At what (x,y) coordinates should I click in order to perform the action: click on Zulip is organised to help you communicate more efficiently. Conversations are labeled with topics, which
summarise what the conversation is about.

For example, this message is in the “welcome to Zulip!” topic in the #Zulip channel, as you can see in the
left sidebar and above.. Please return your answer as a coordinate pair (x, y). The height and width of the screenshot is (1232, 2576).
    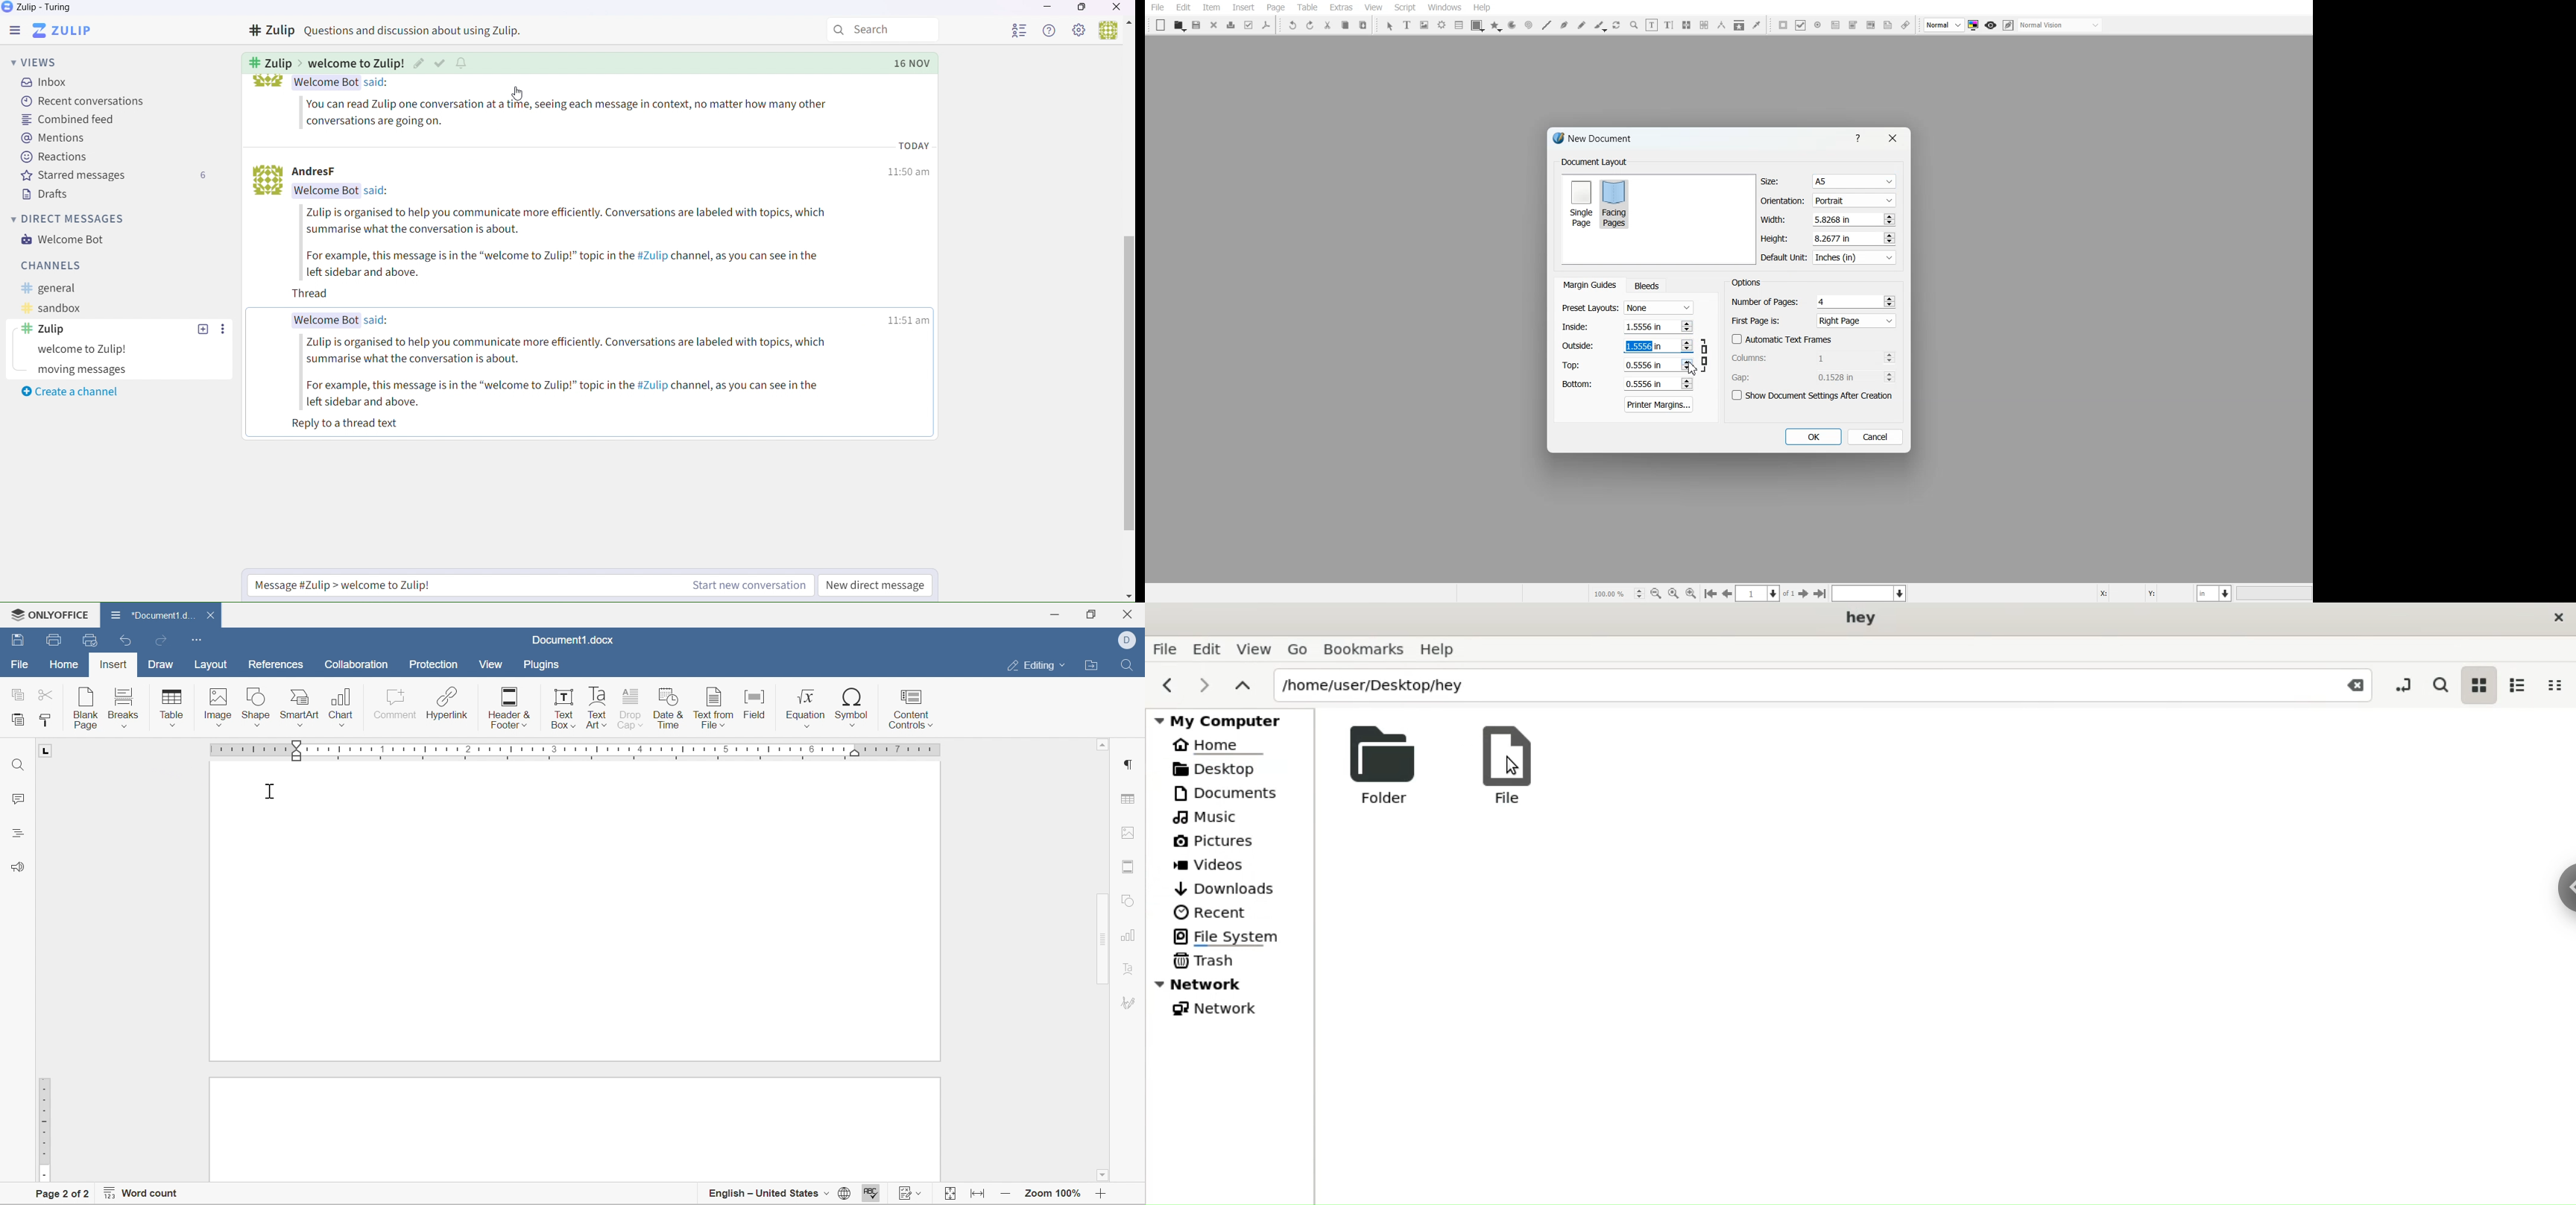
    Looking at the image, I should click on (566, 251).